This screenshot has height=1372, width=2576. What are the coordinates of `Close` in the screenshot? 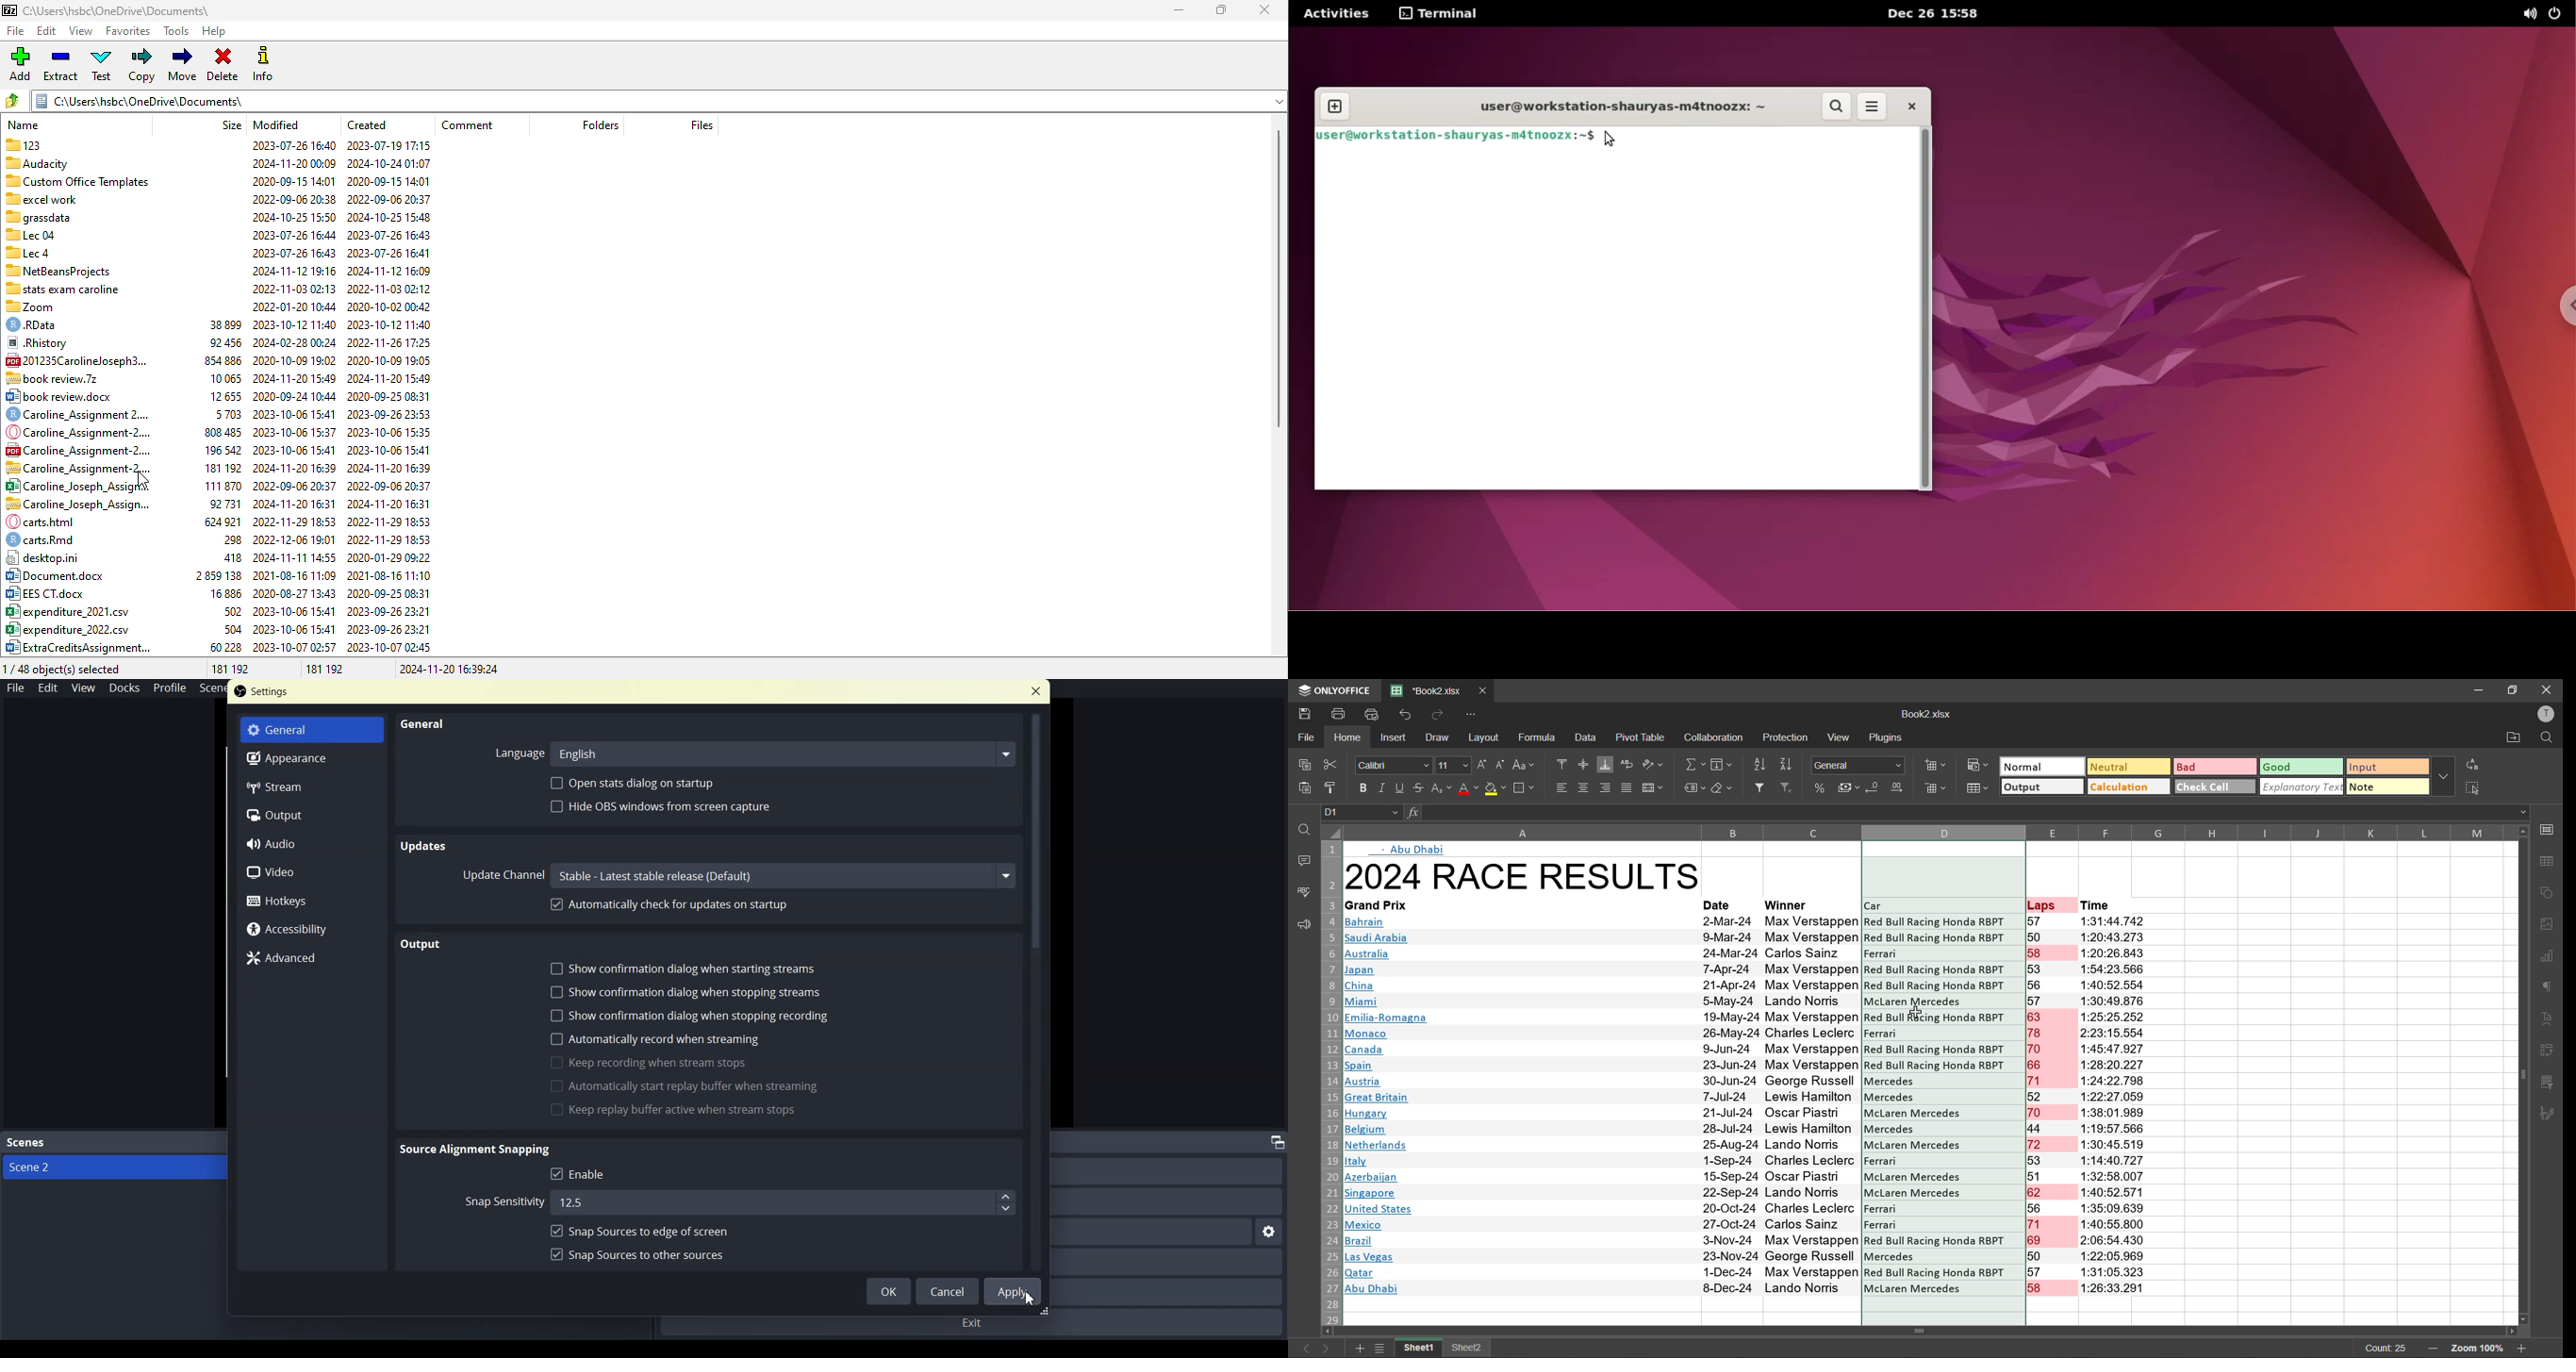 It's located at (1036, 692).